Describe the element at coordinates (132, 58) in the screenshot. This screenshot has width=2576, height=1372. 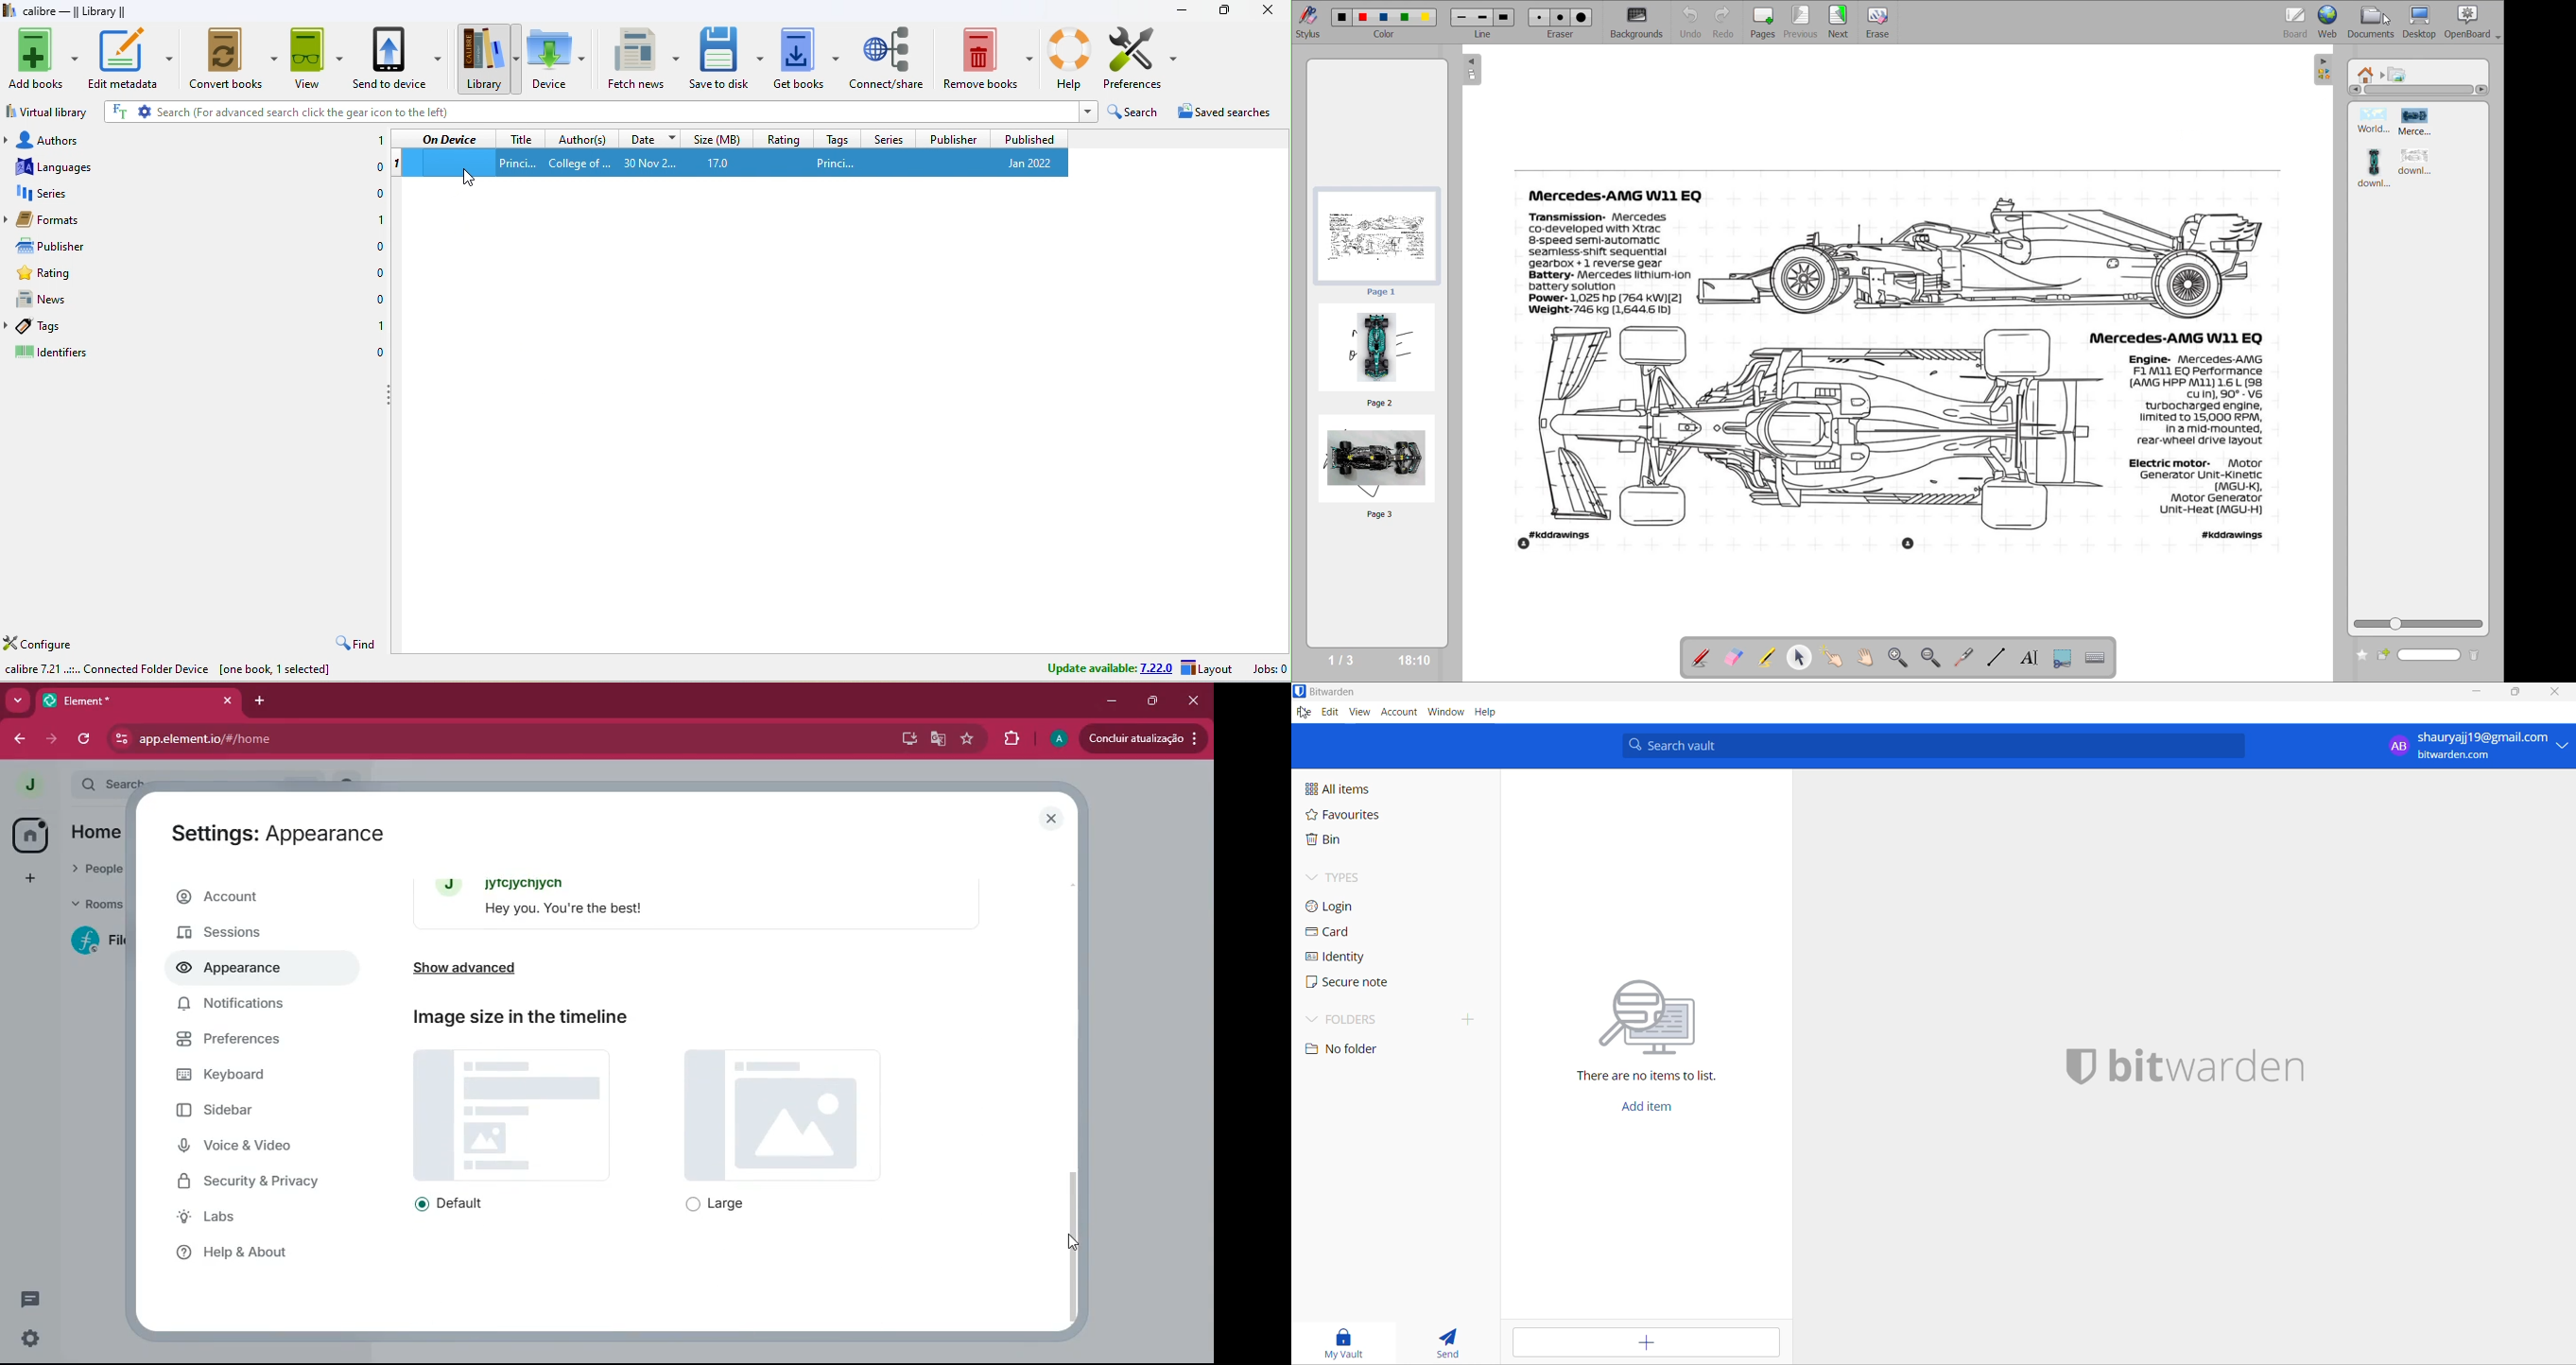
I see `edit metadata` at that location.